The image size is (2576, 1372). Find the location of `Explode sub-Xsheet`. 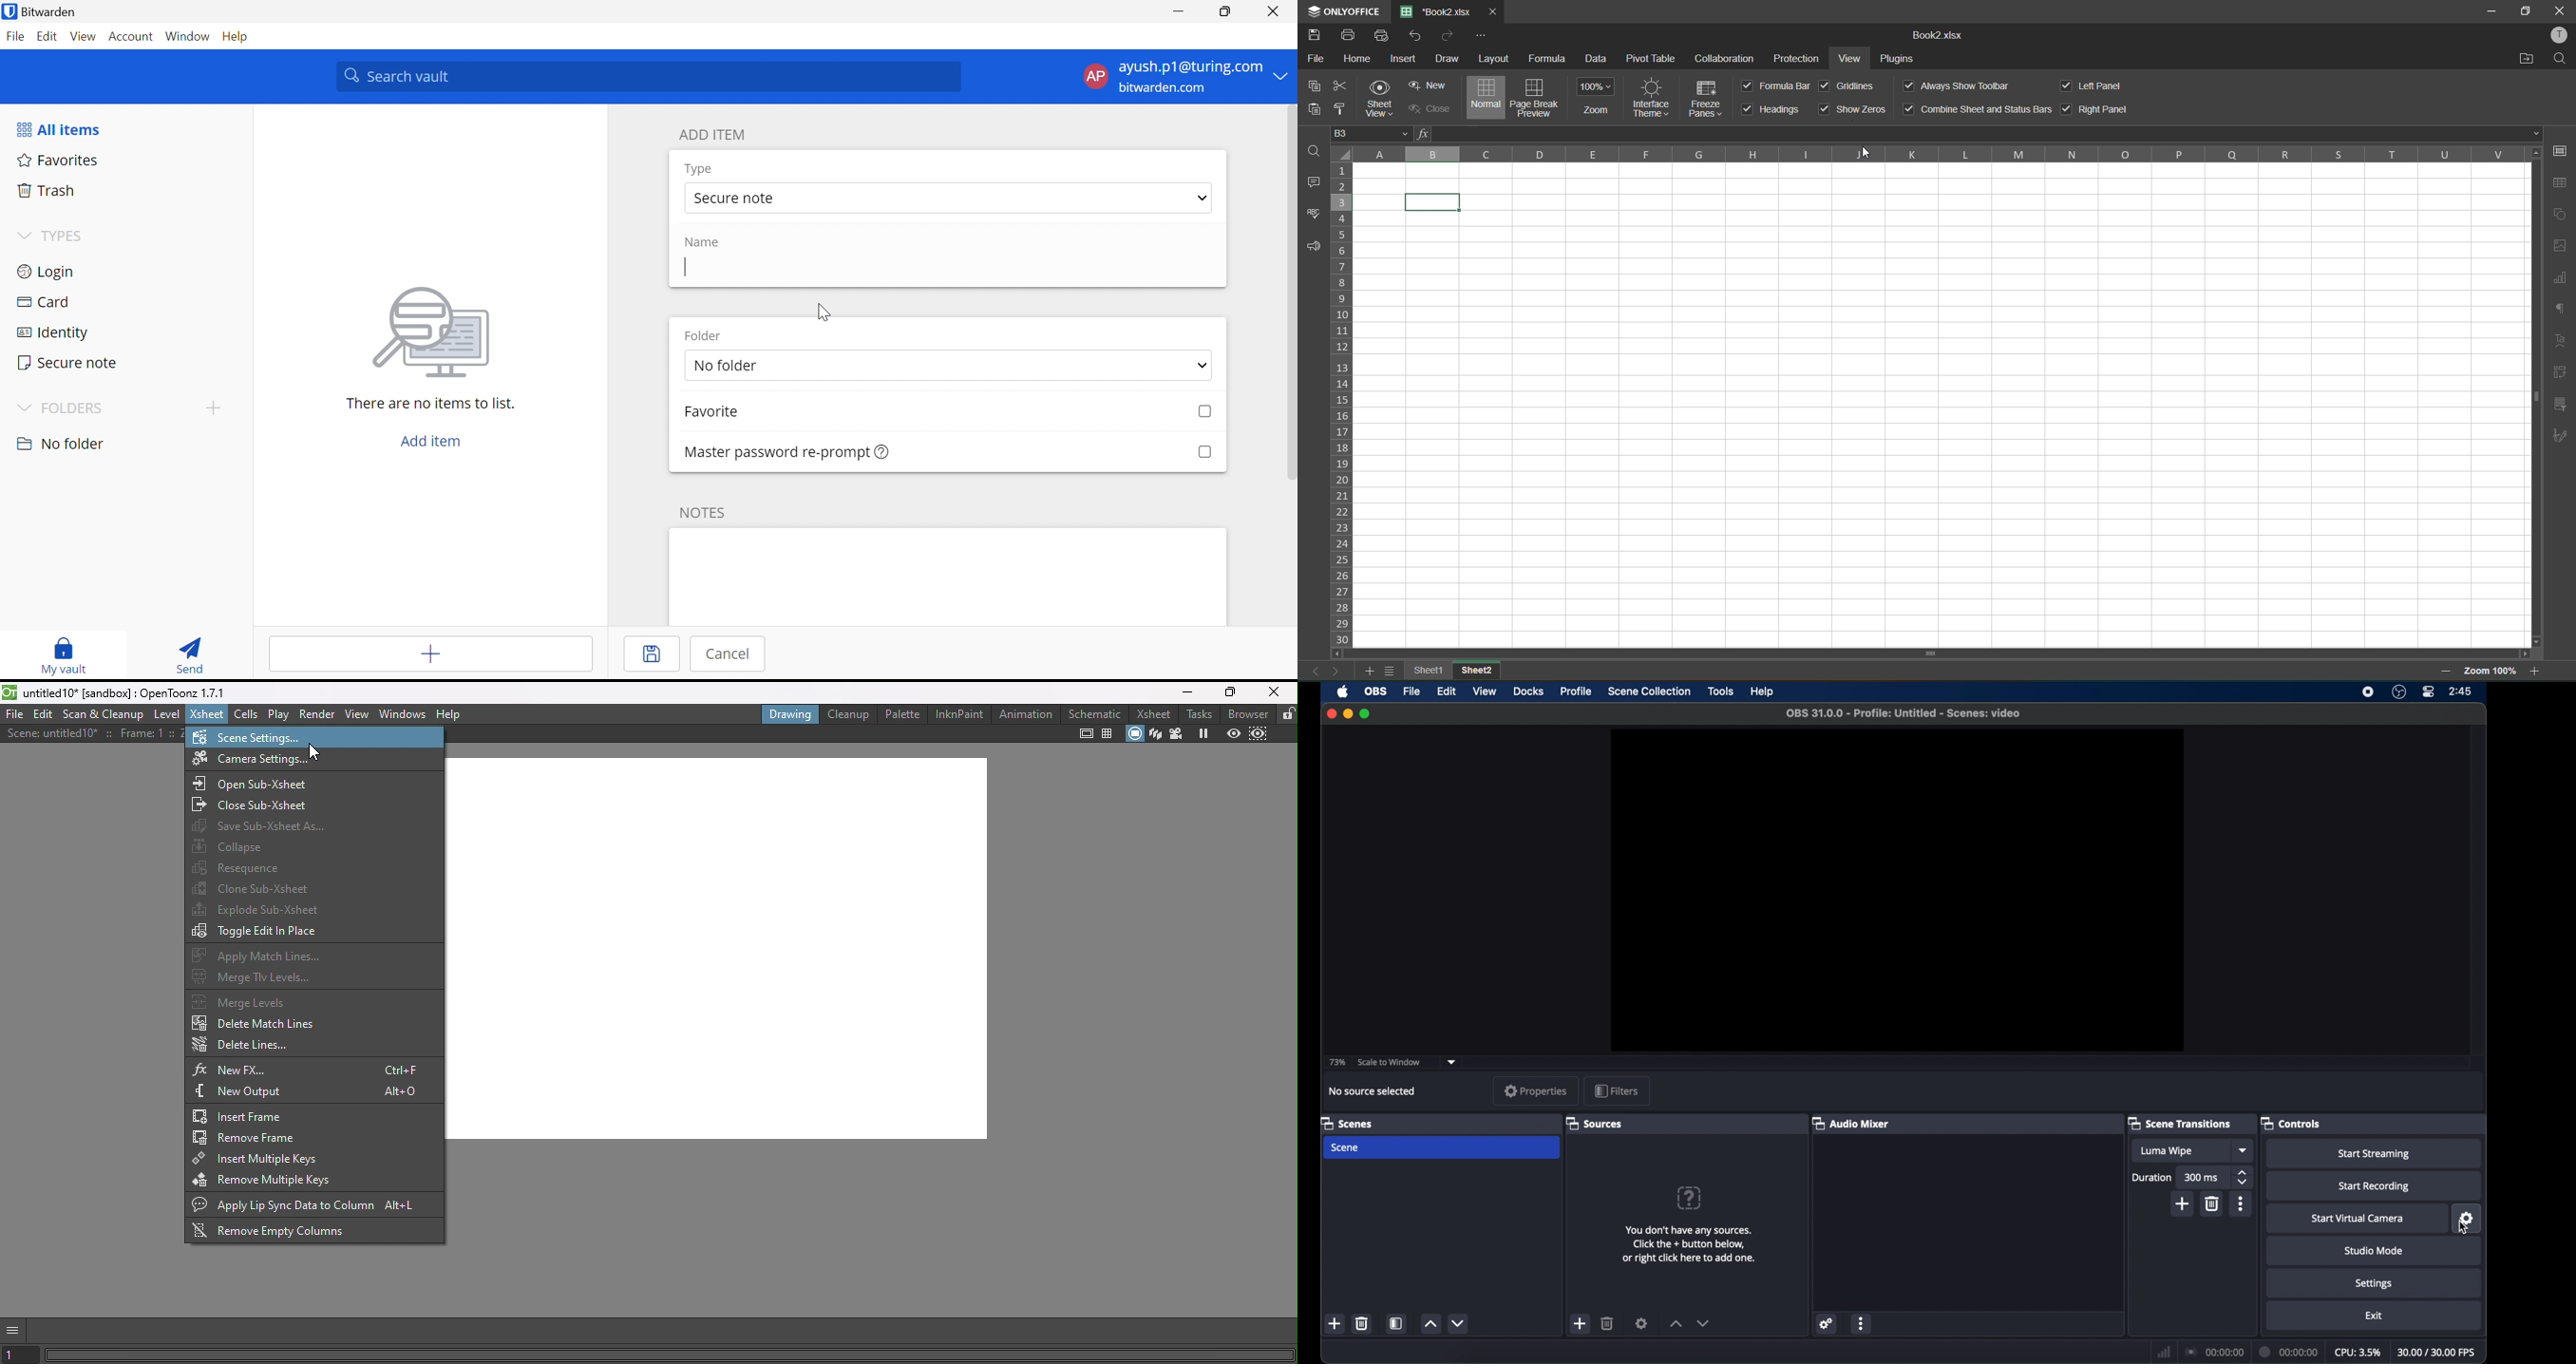

Explode sub-Xsheet is located at coordinates (256, 908).